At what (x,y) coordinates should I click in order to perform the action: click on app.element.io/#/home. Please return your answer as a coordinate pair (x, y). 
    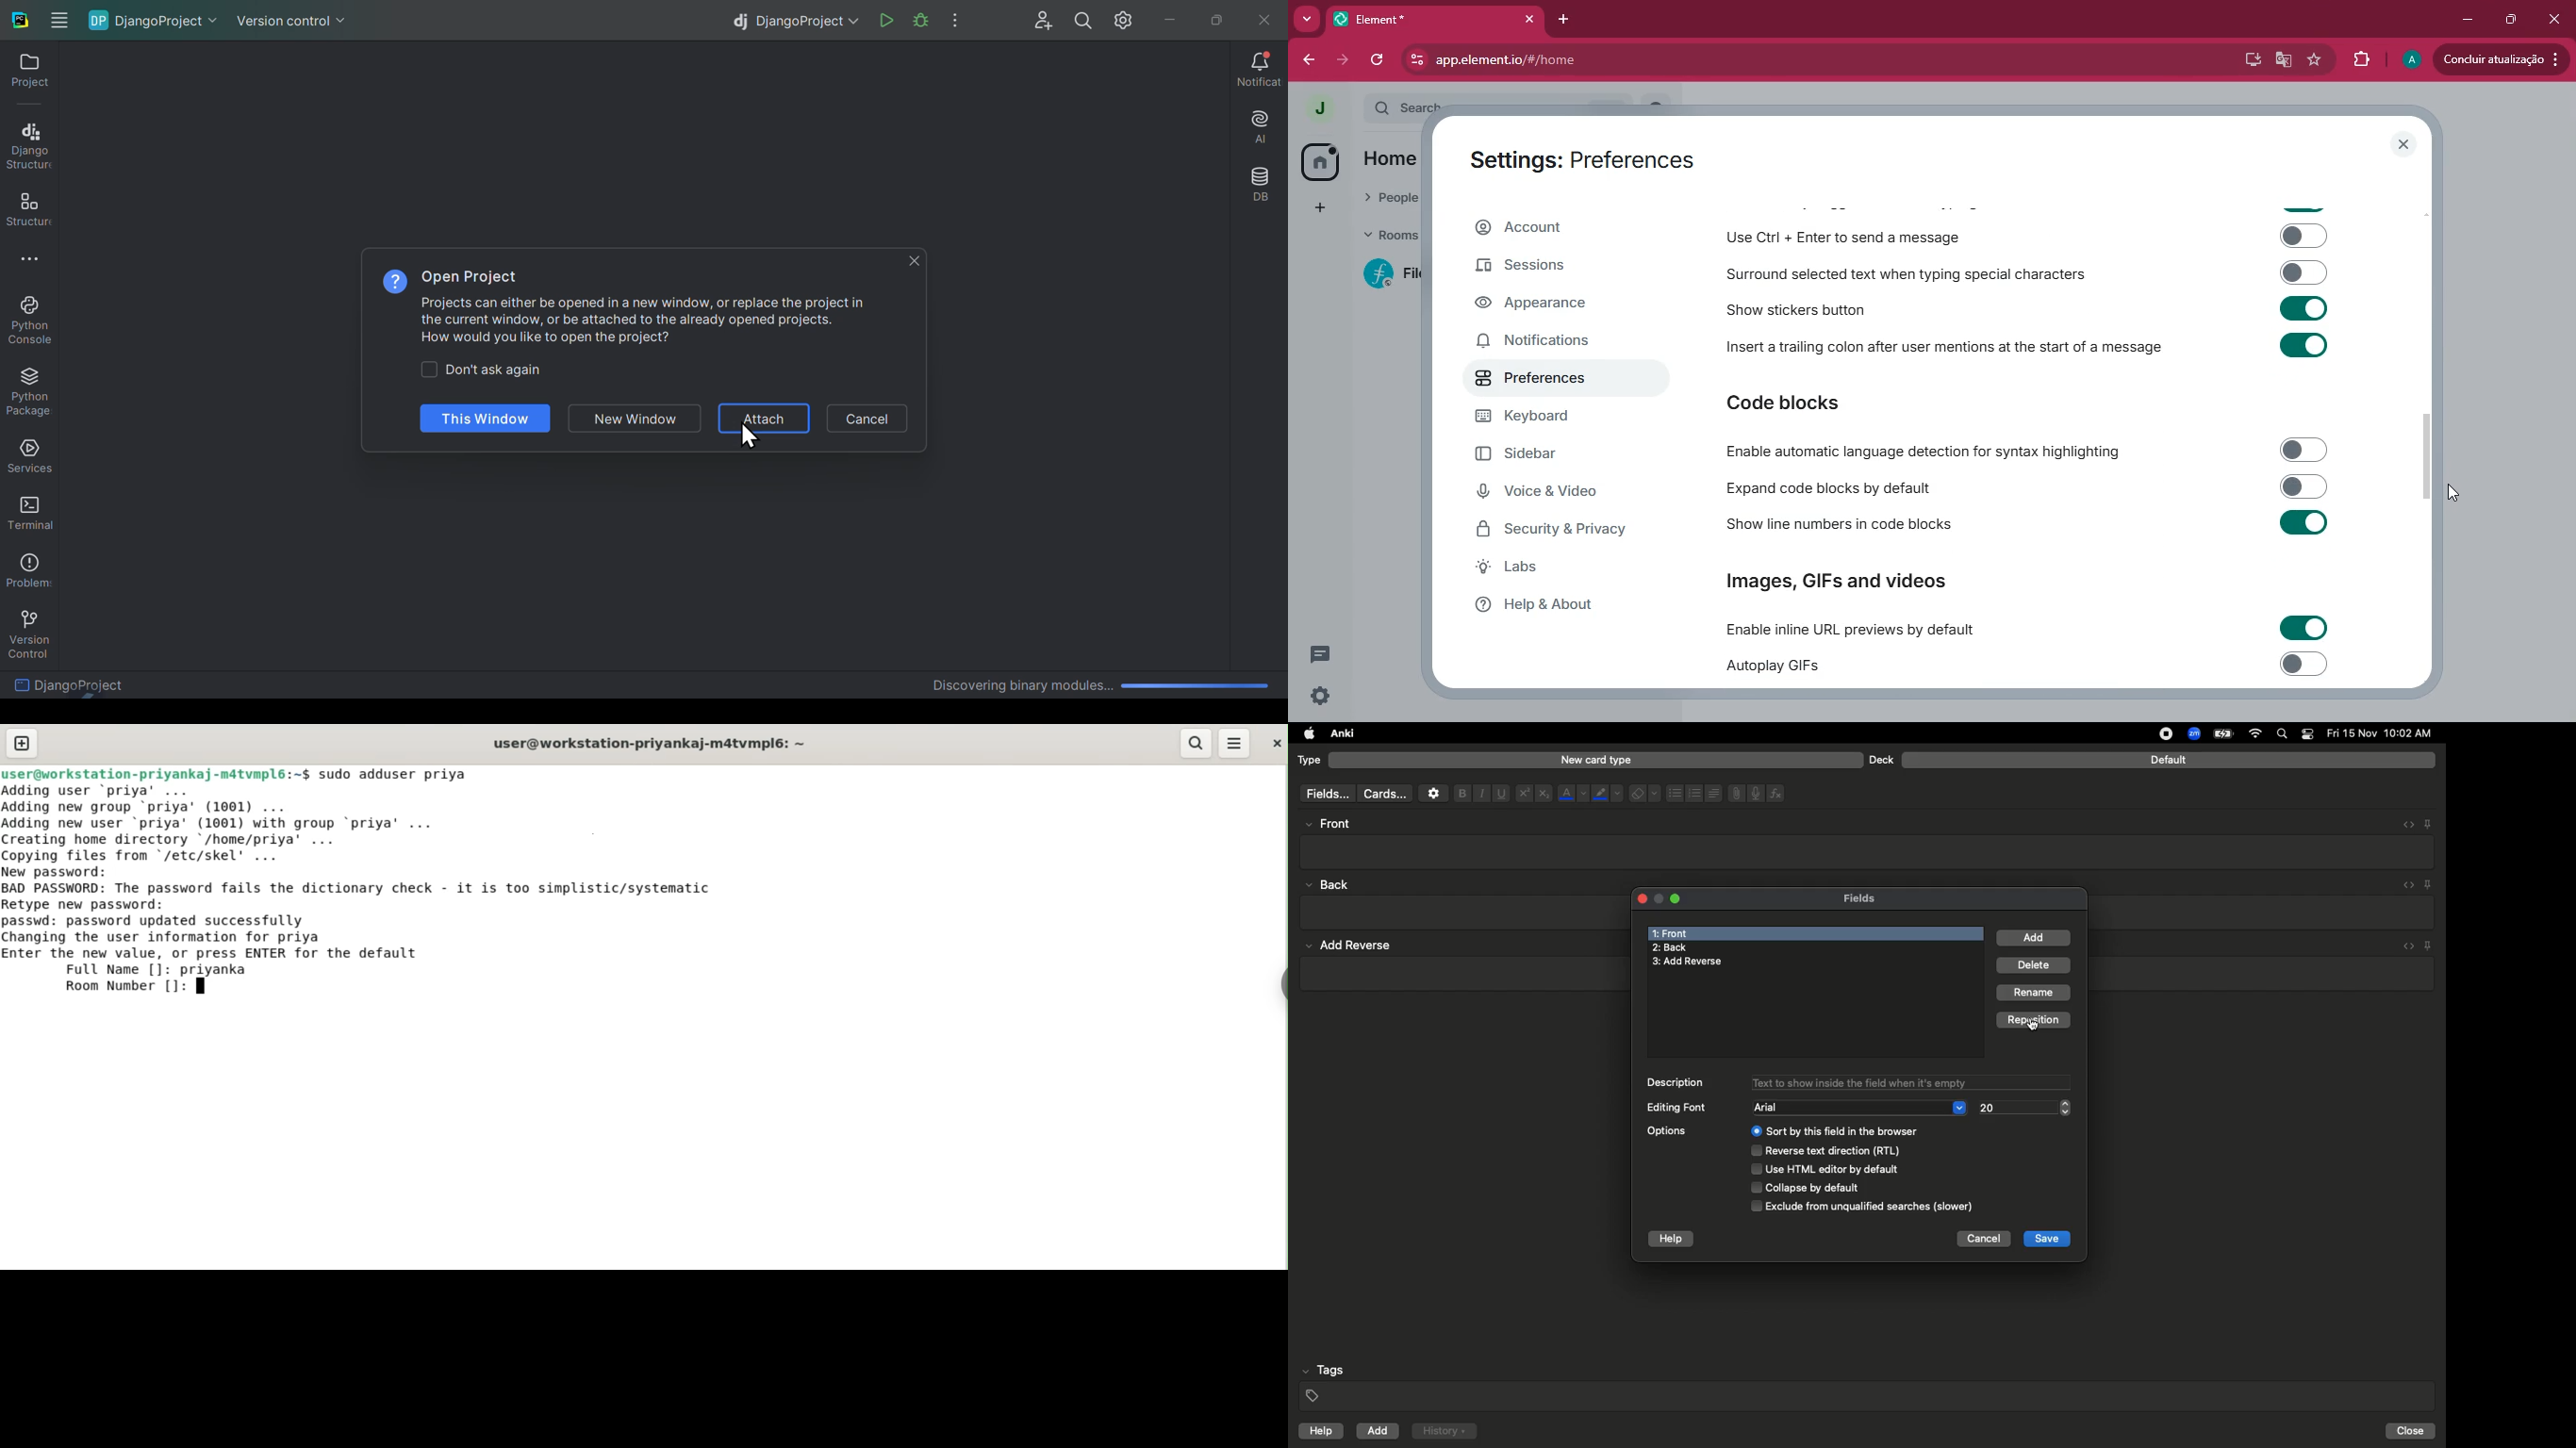
    Looking at the image, I should click on (1593, 59).